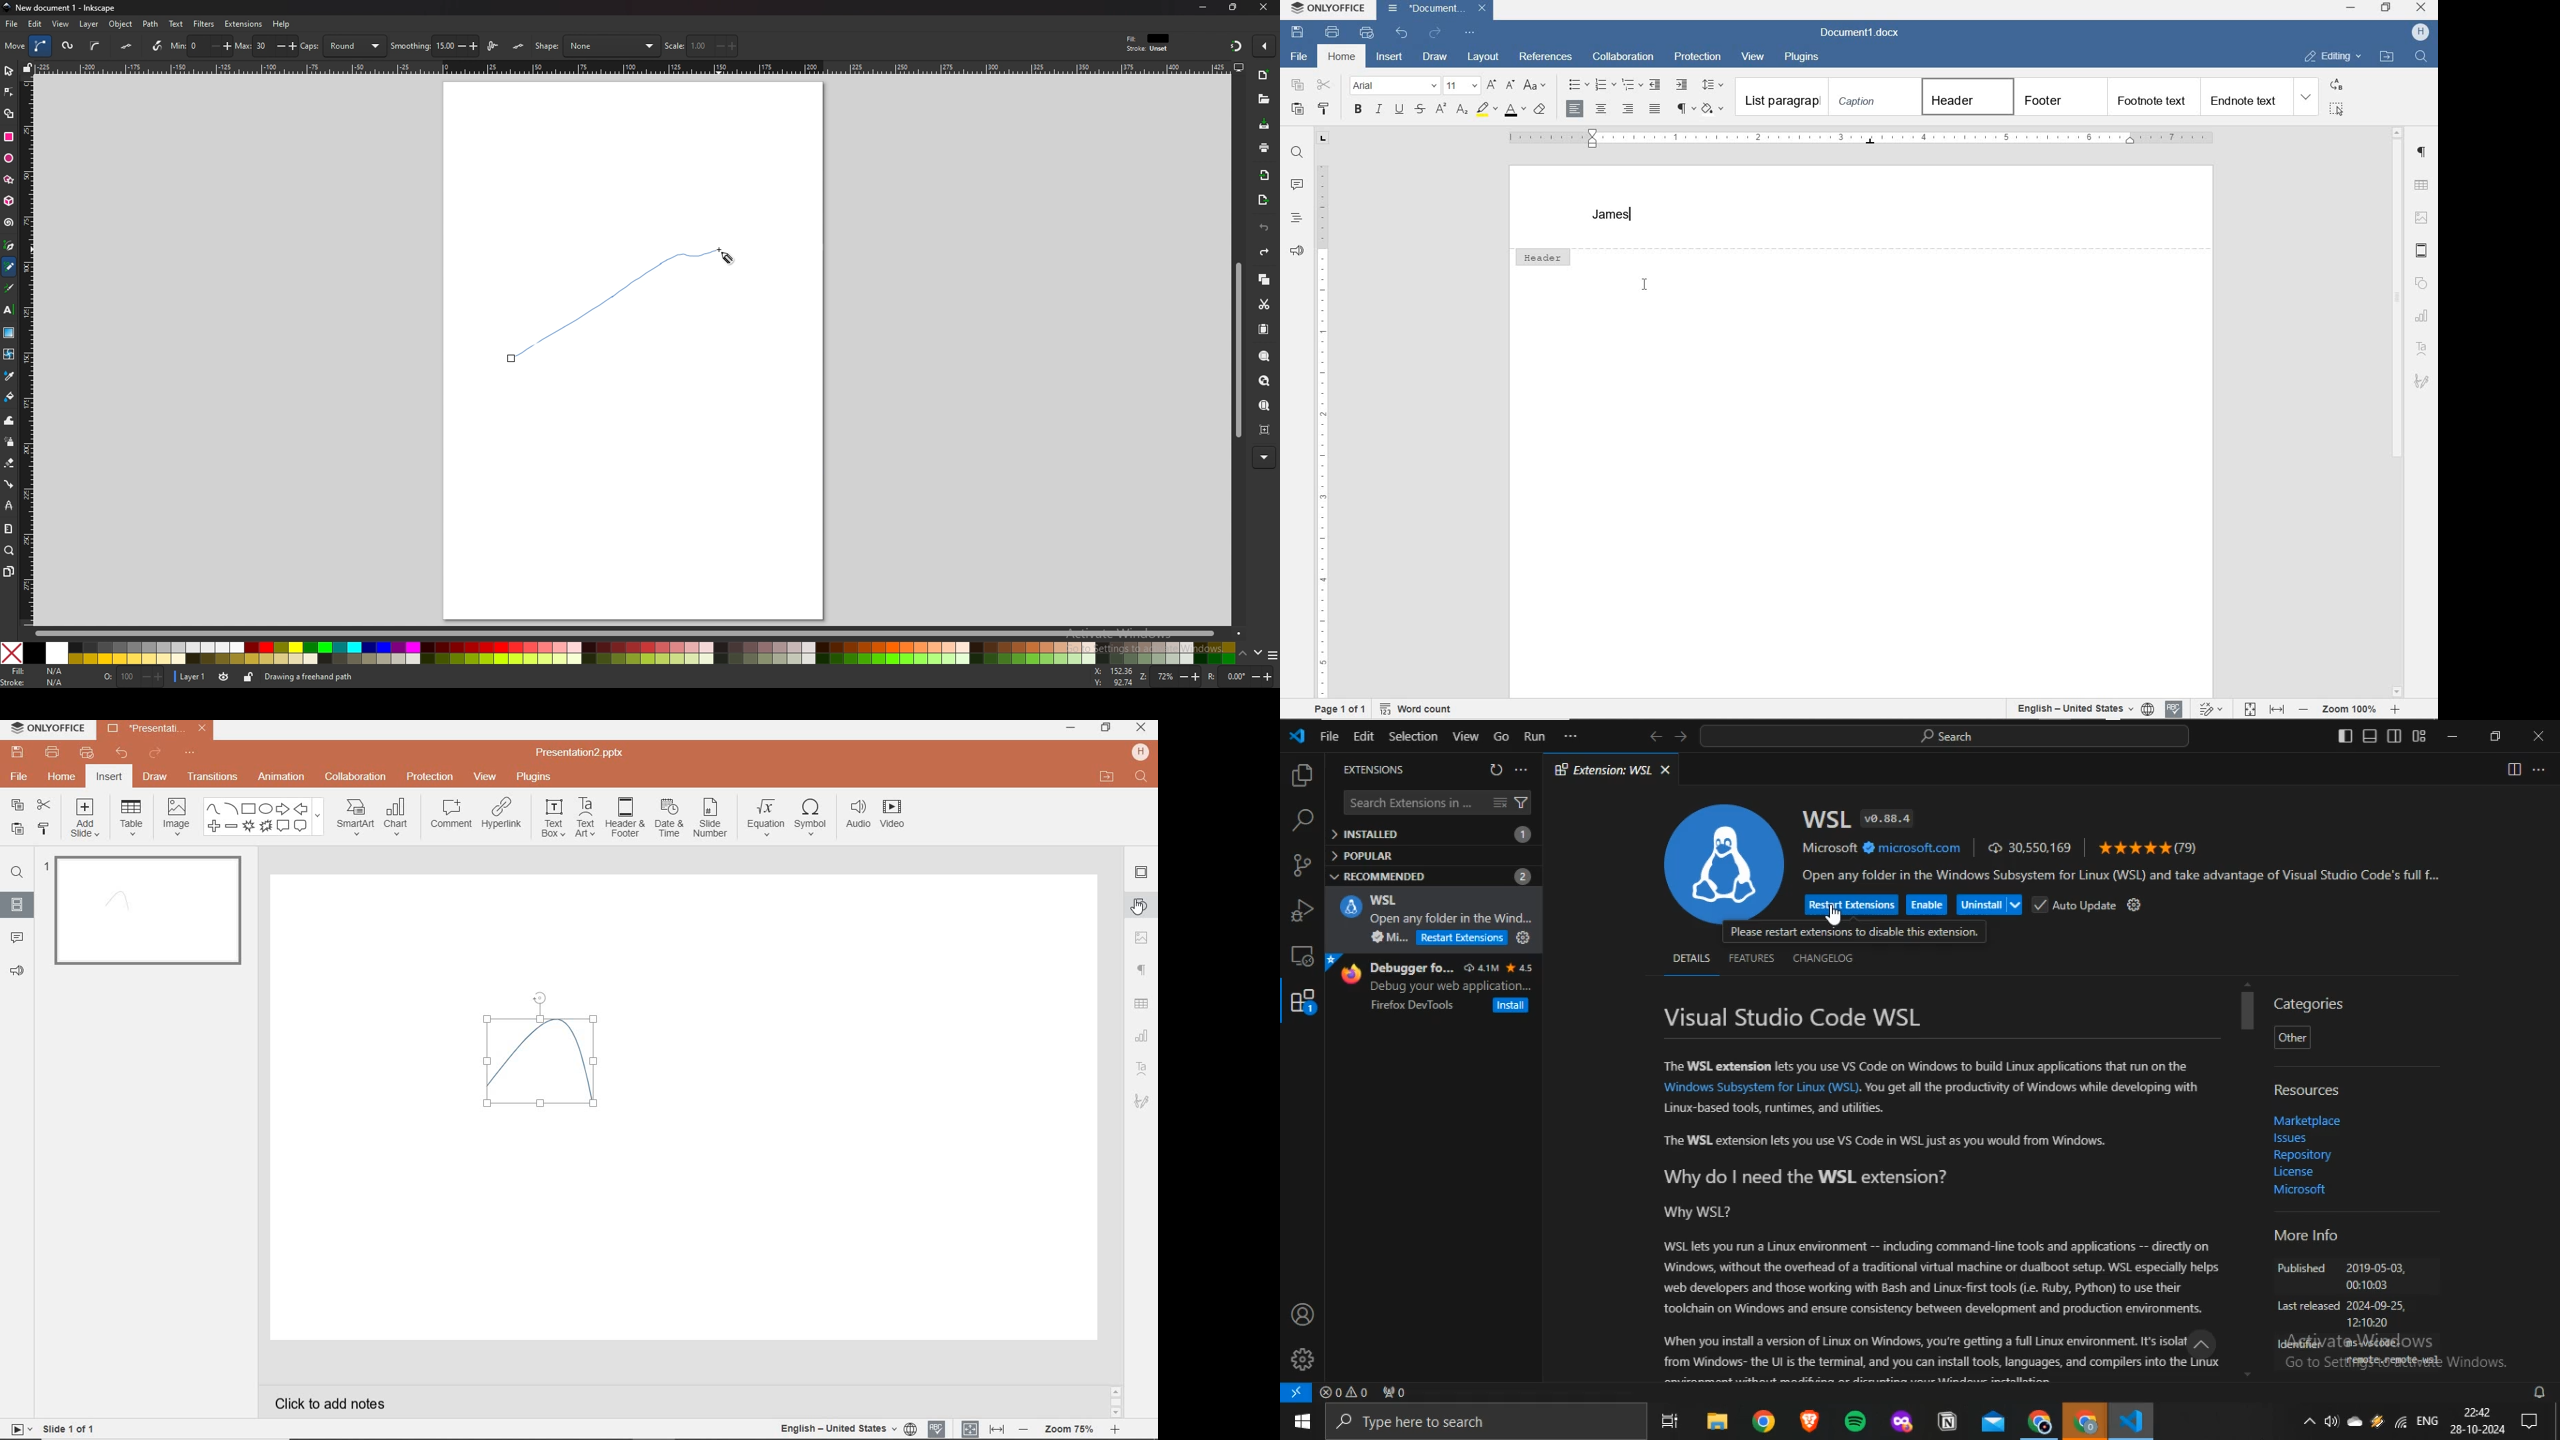 The height and width of the screenshot is (1456, 2576). What do you see at coordinates (155, 754) in the screenshot?
I see `REDO` at bounding box center [155, 754].